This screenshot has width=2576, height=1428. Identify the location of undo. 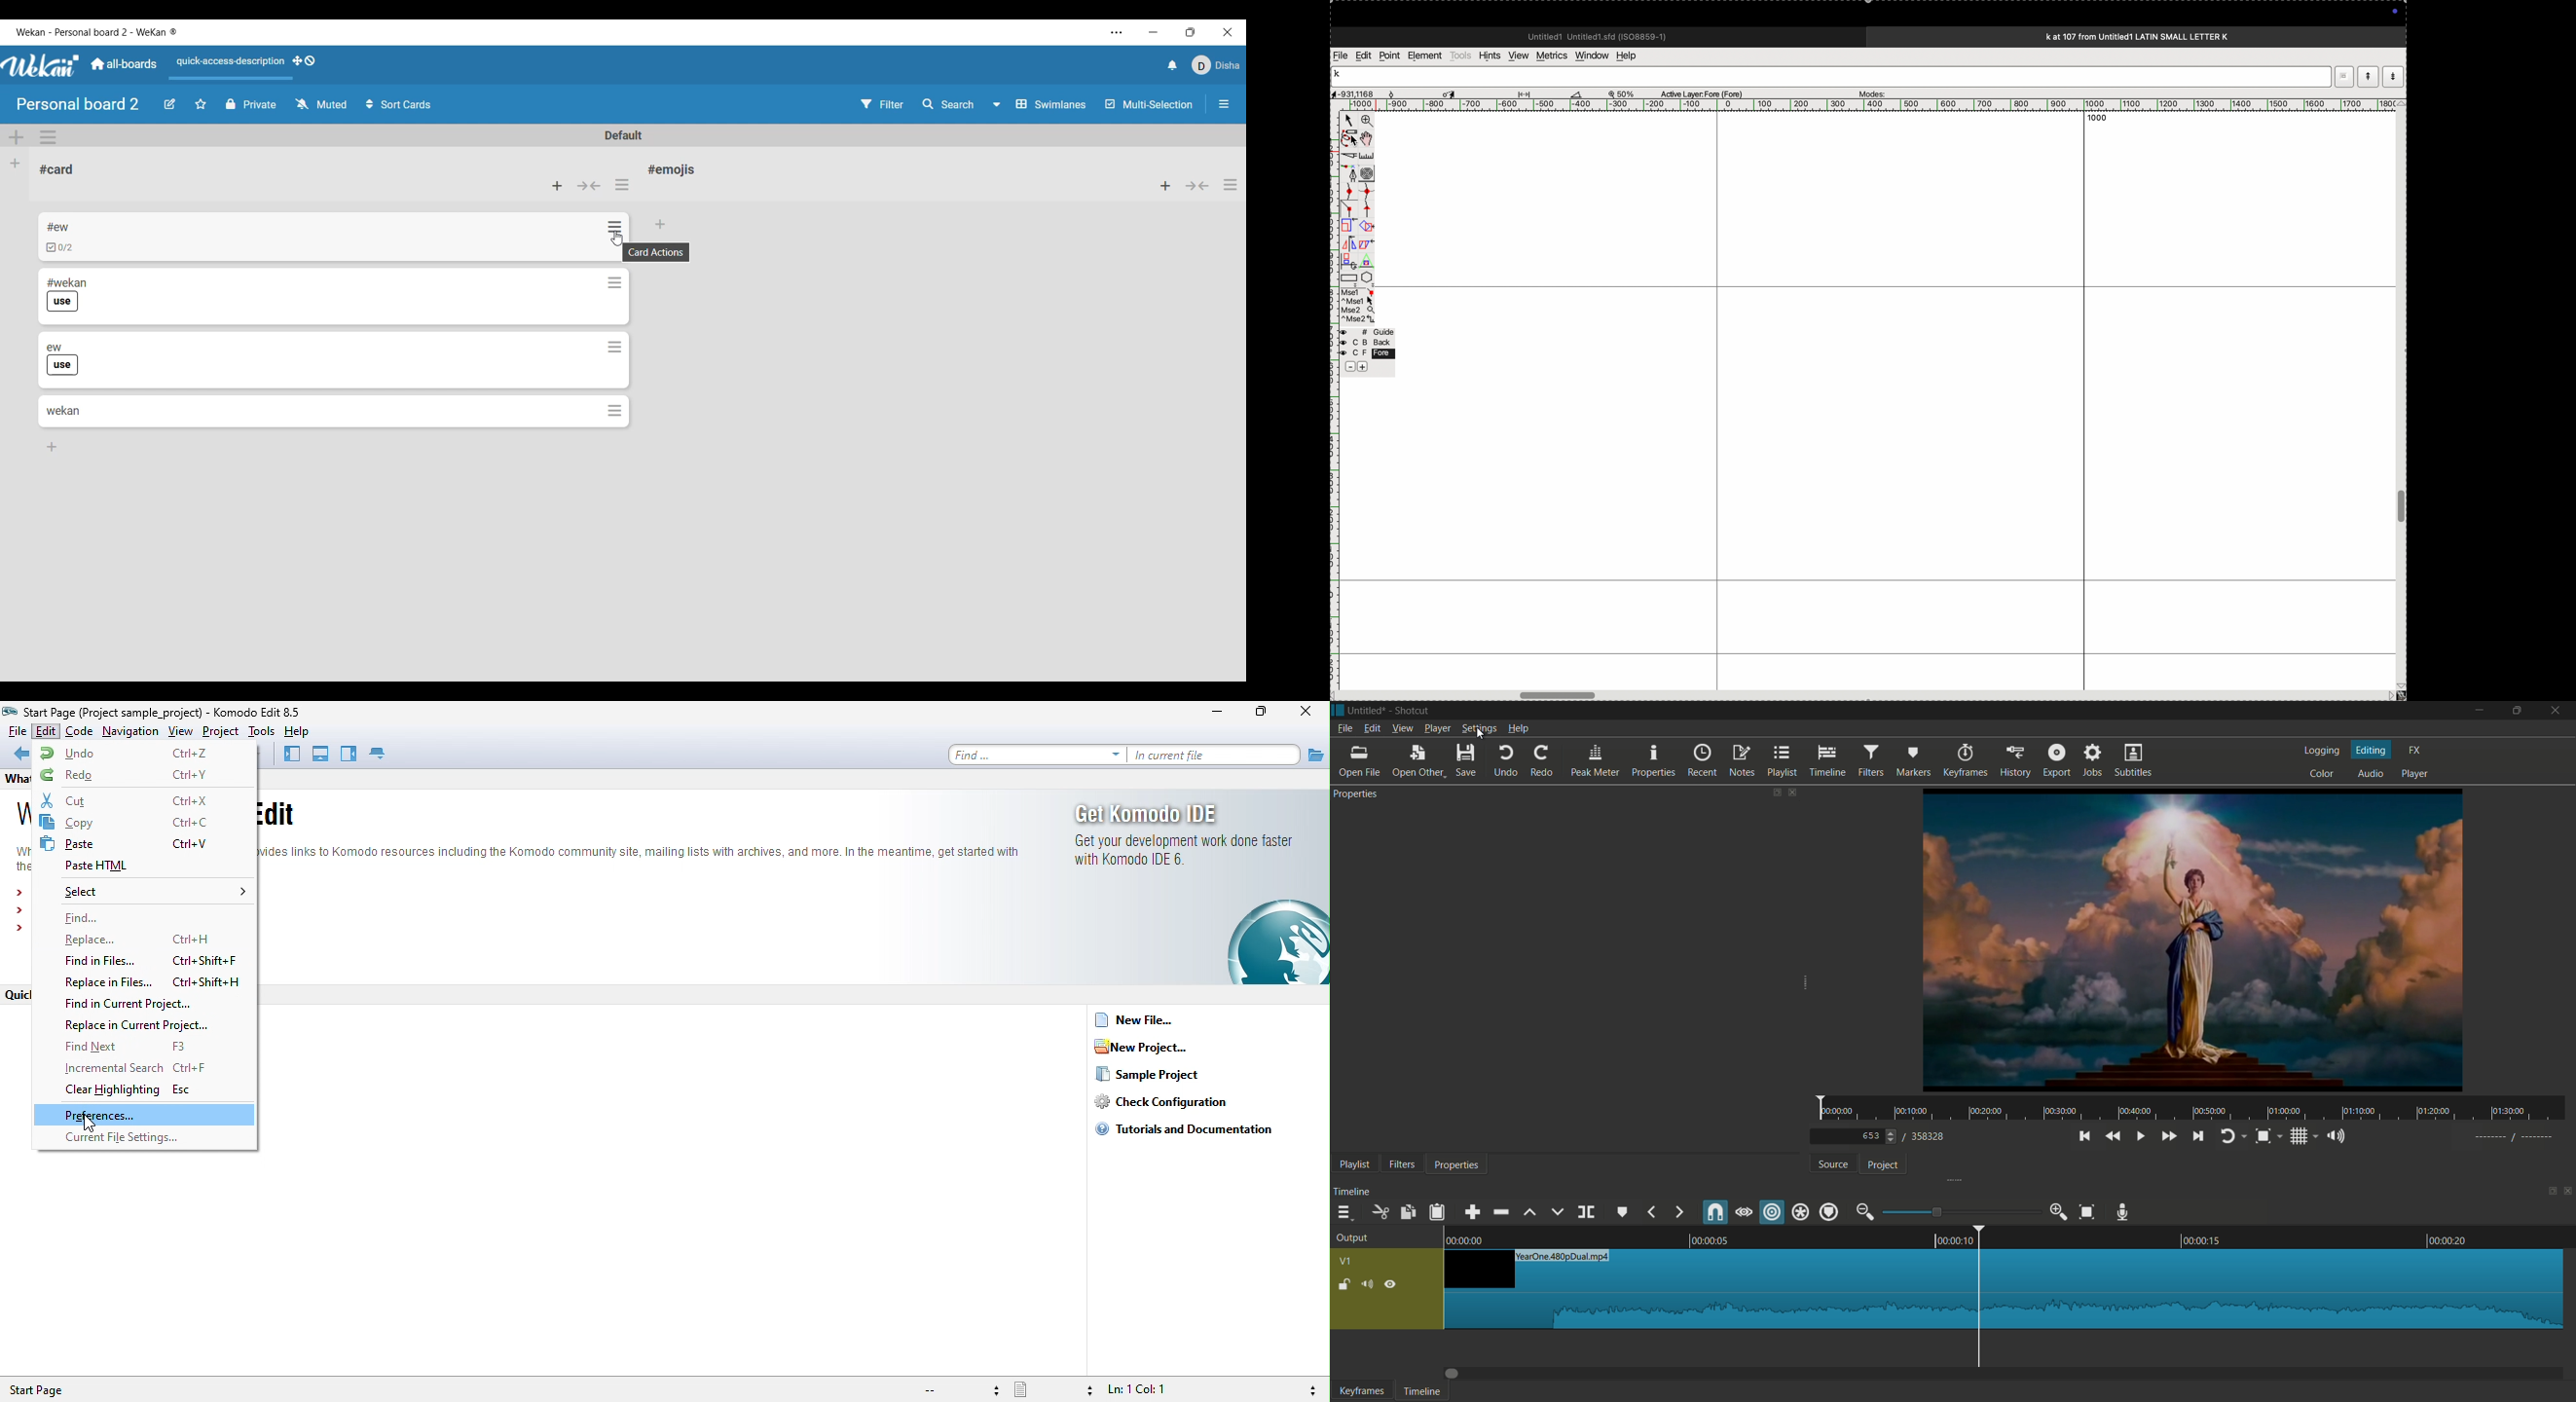
(131, 753).